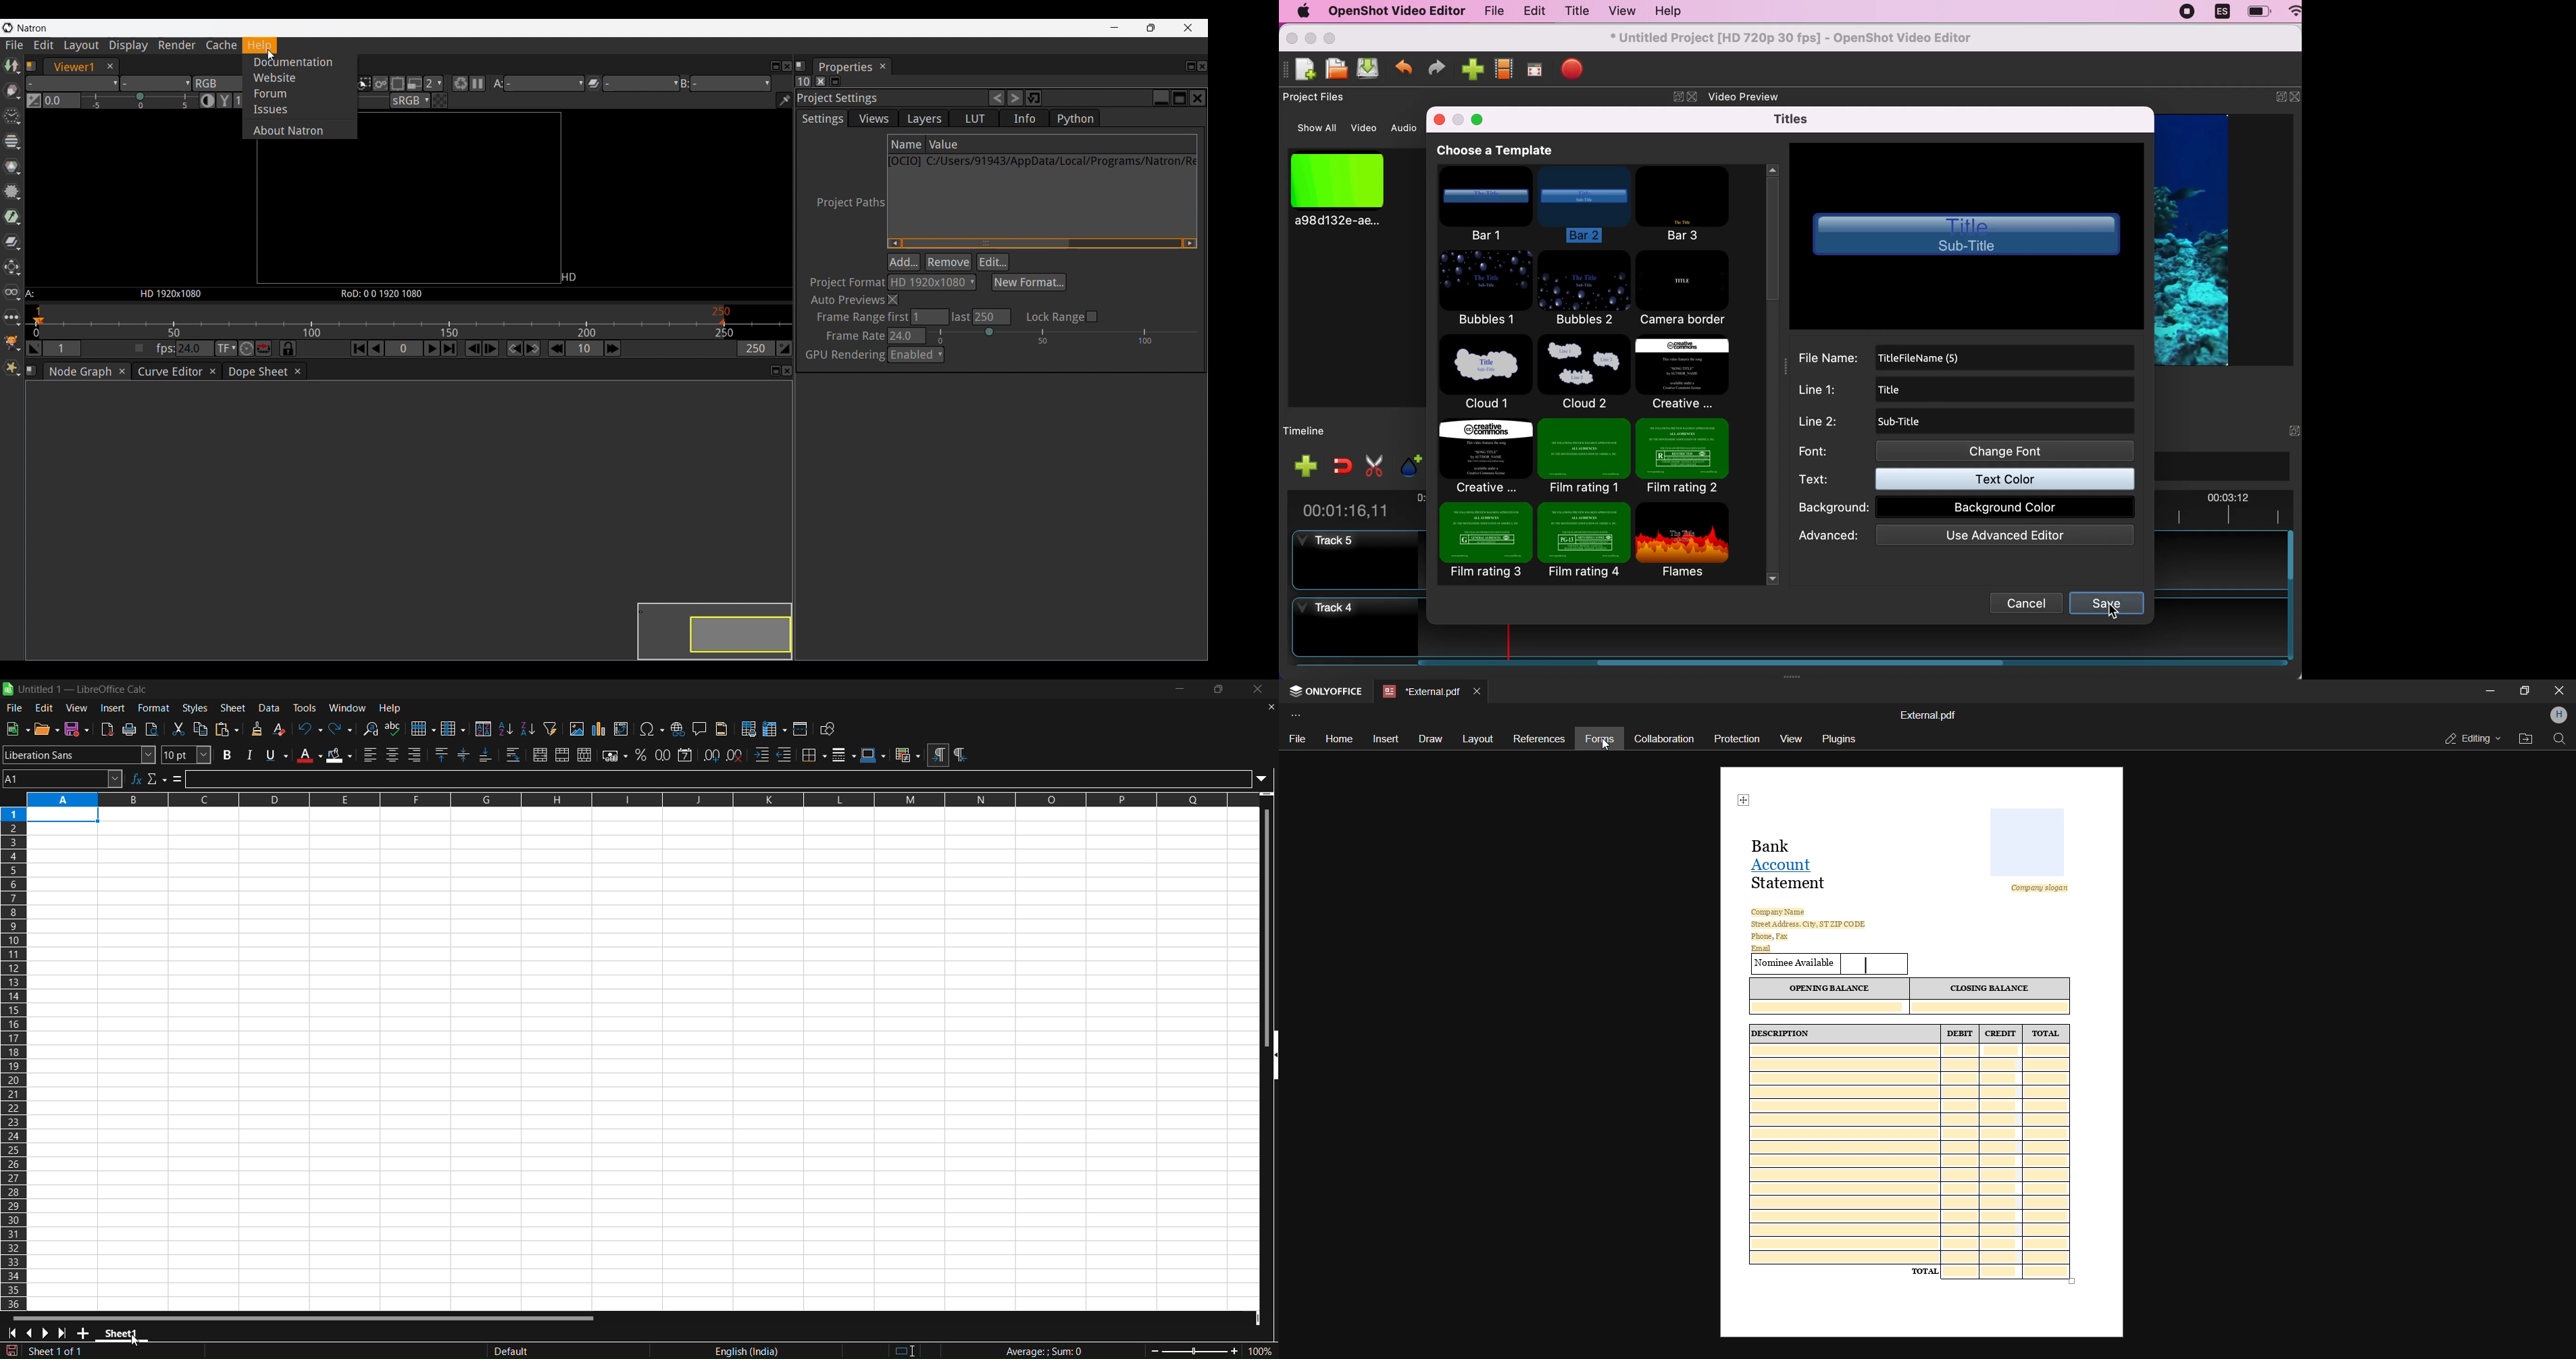 This screenshot has height=1372, width=2576. What do you see at coordinates (77, 729) in the screenshot?
I see `save` at bounding box center [77, 729].